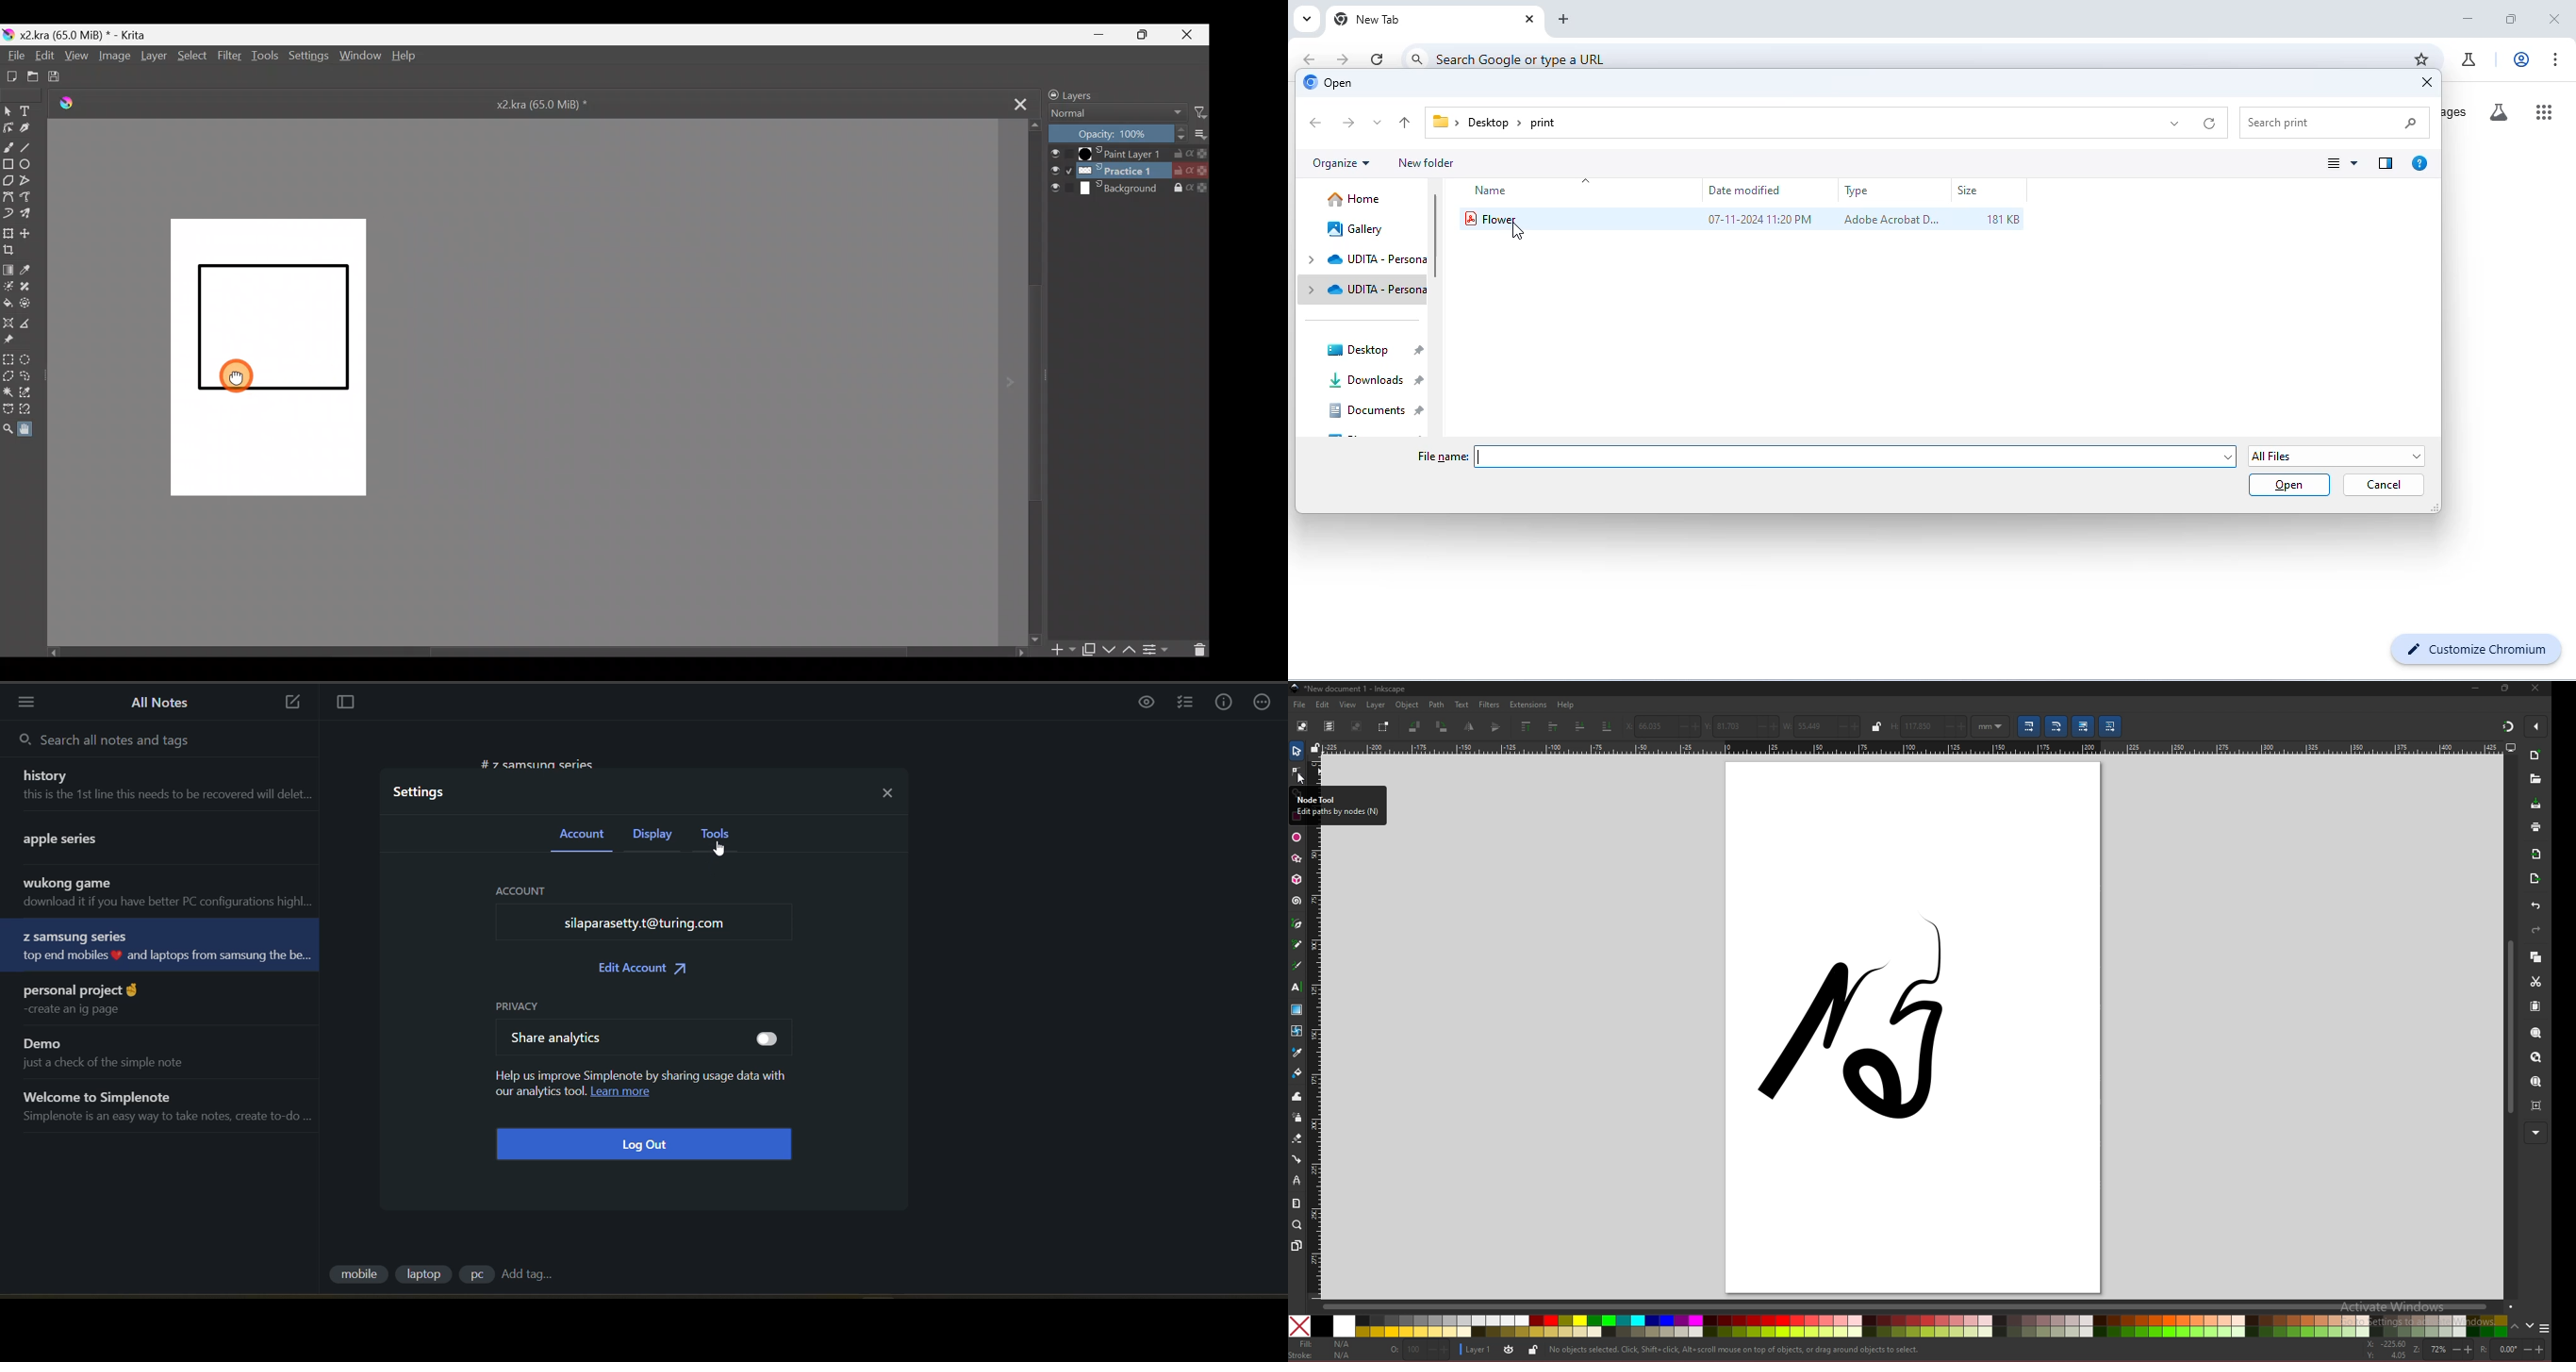 The width and height of the screenshot is (2576, 1372). I want to click on note title and preview, so click(87, 1002).